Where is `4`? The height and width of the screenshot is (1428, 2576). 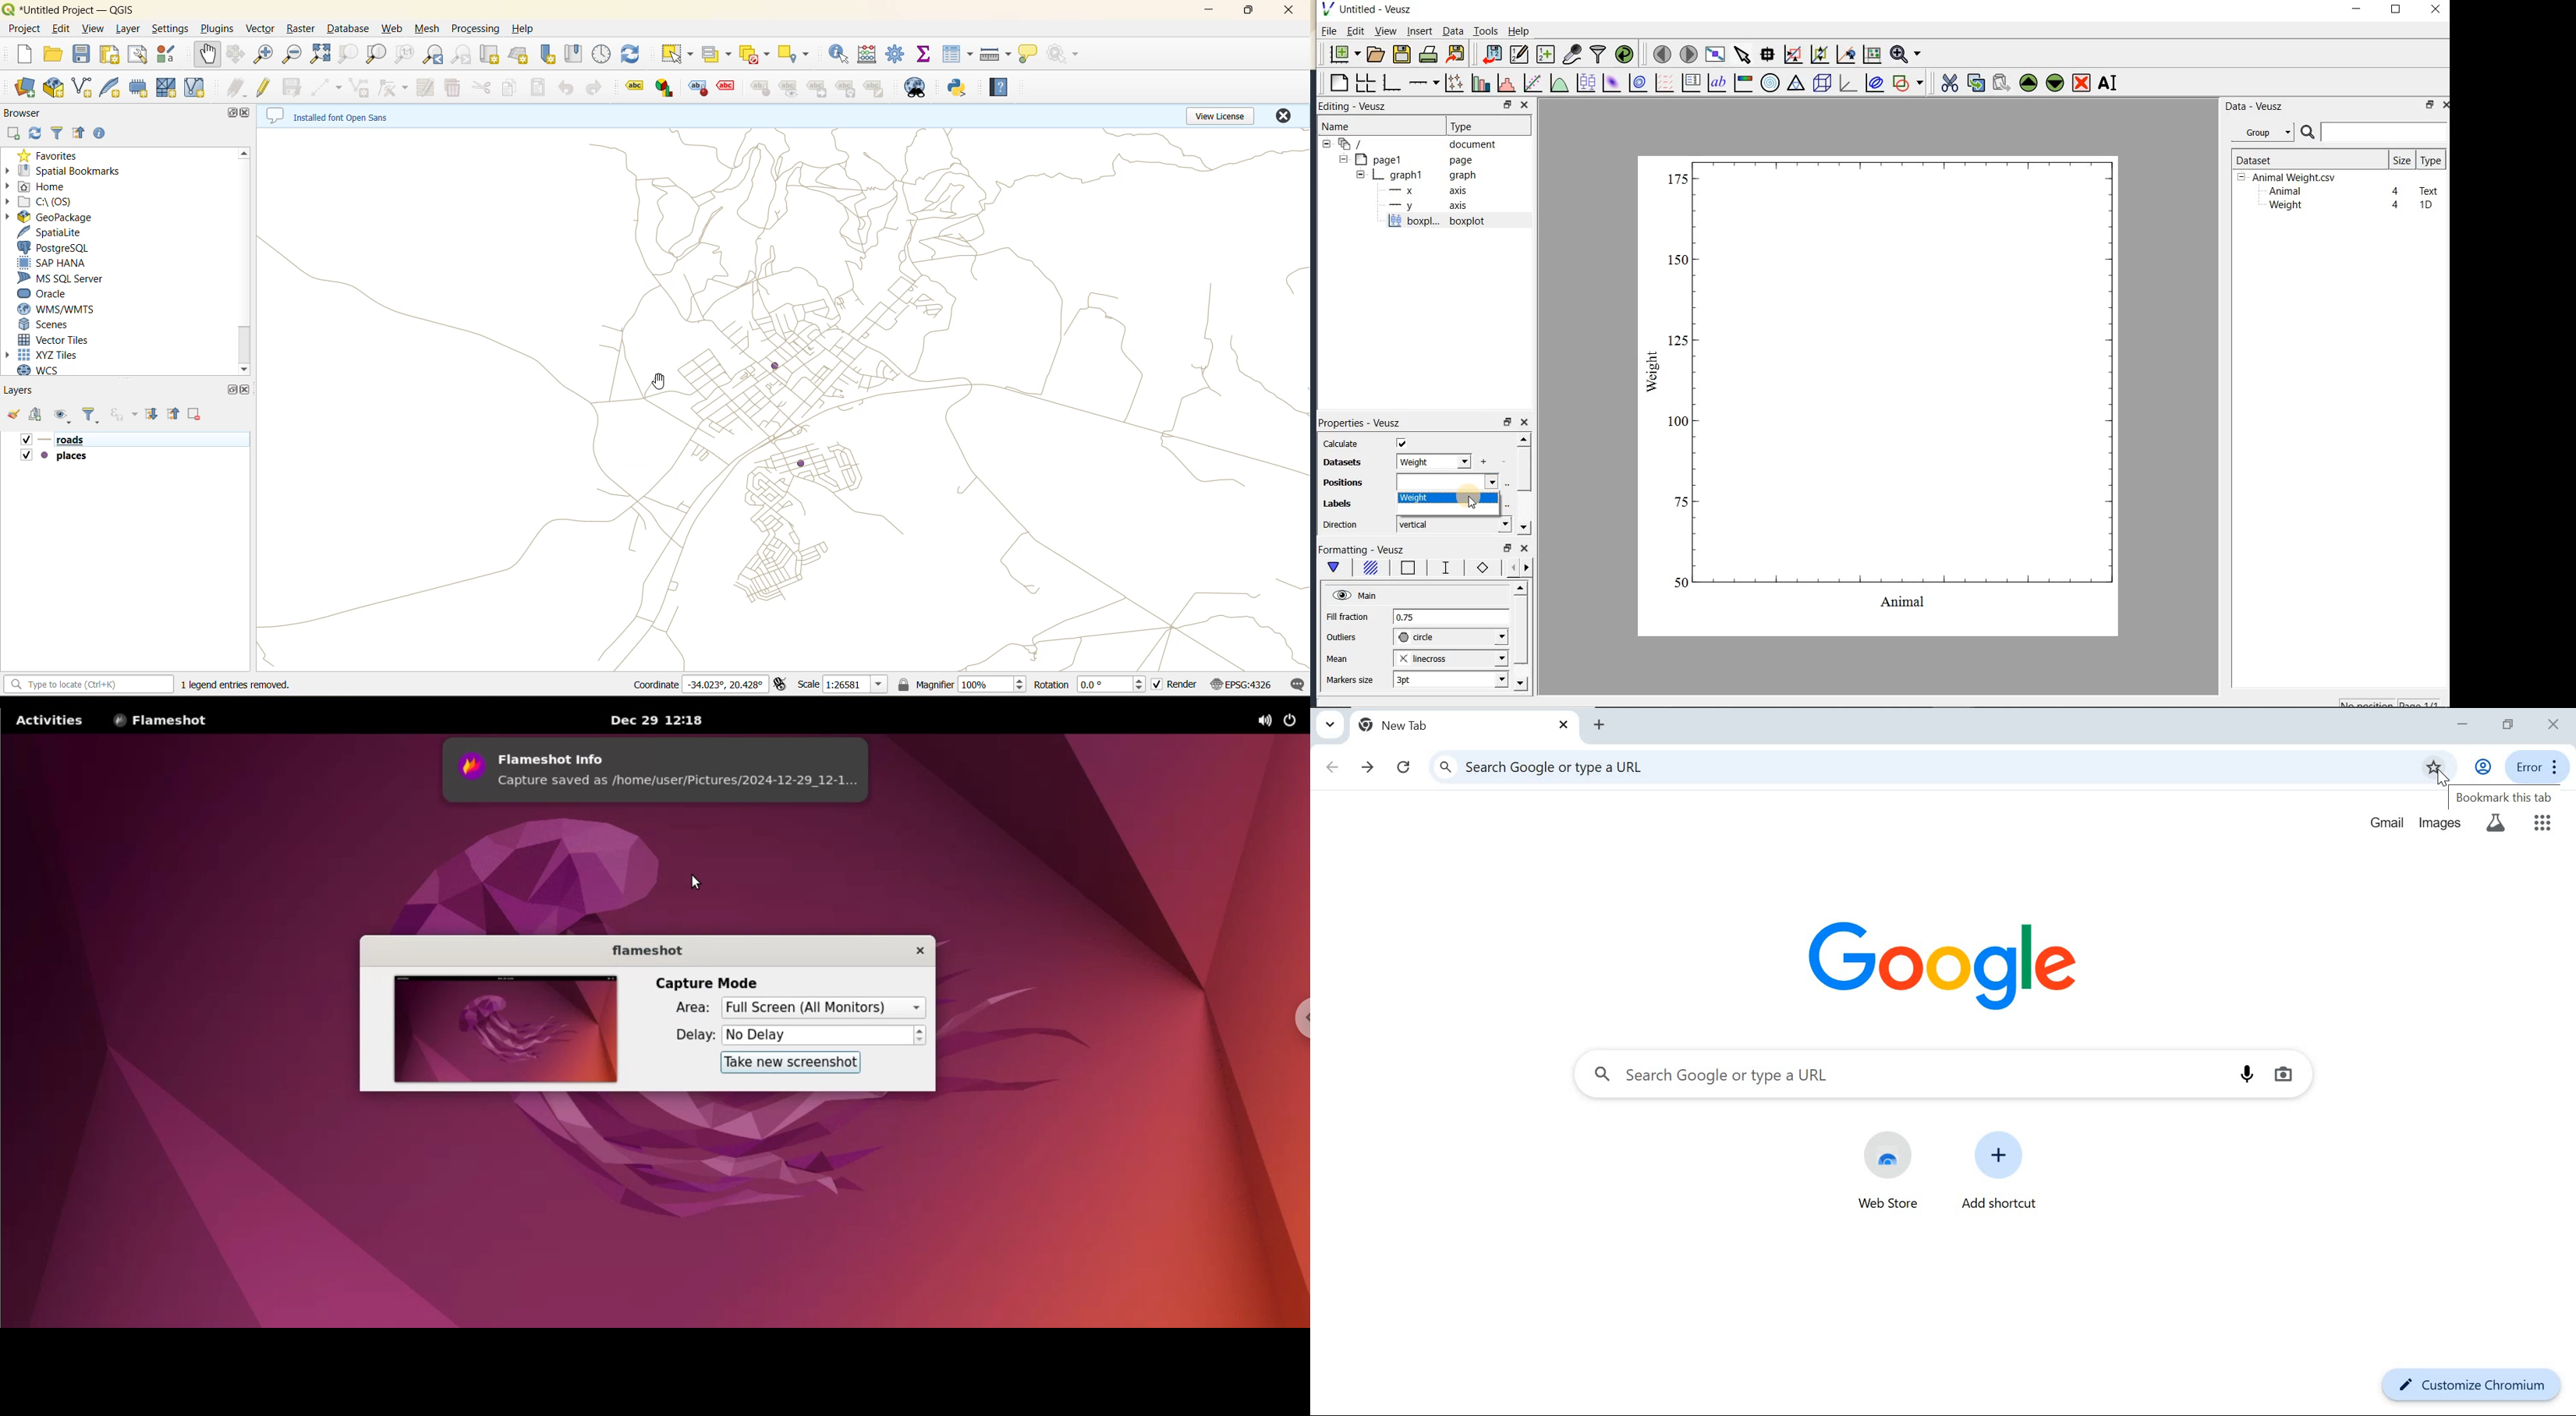 4 is located at coordinates (2396, 205).